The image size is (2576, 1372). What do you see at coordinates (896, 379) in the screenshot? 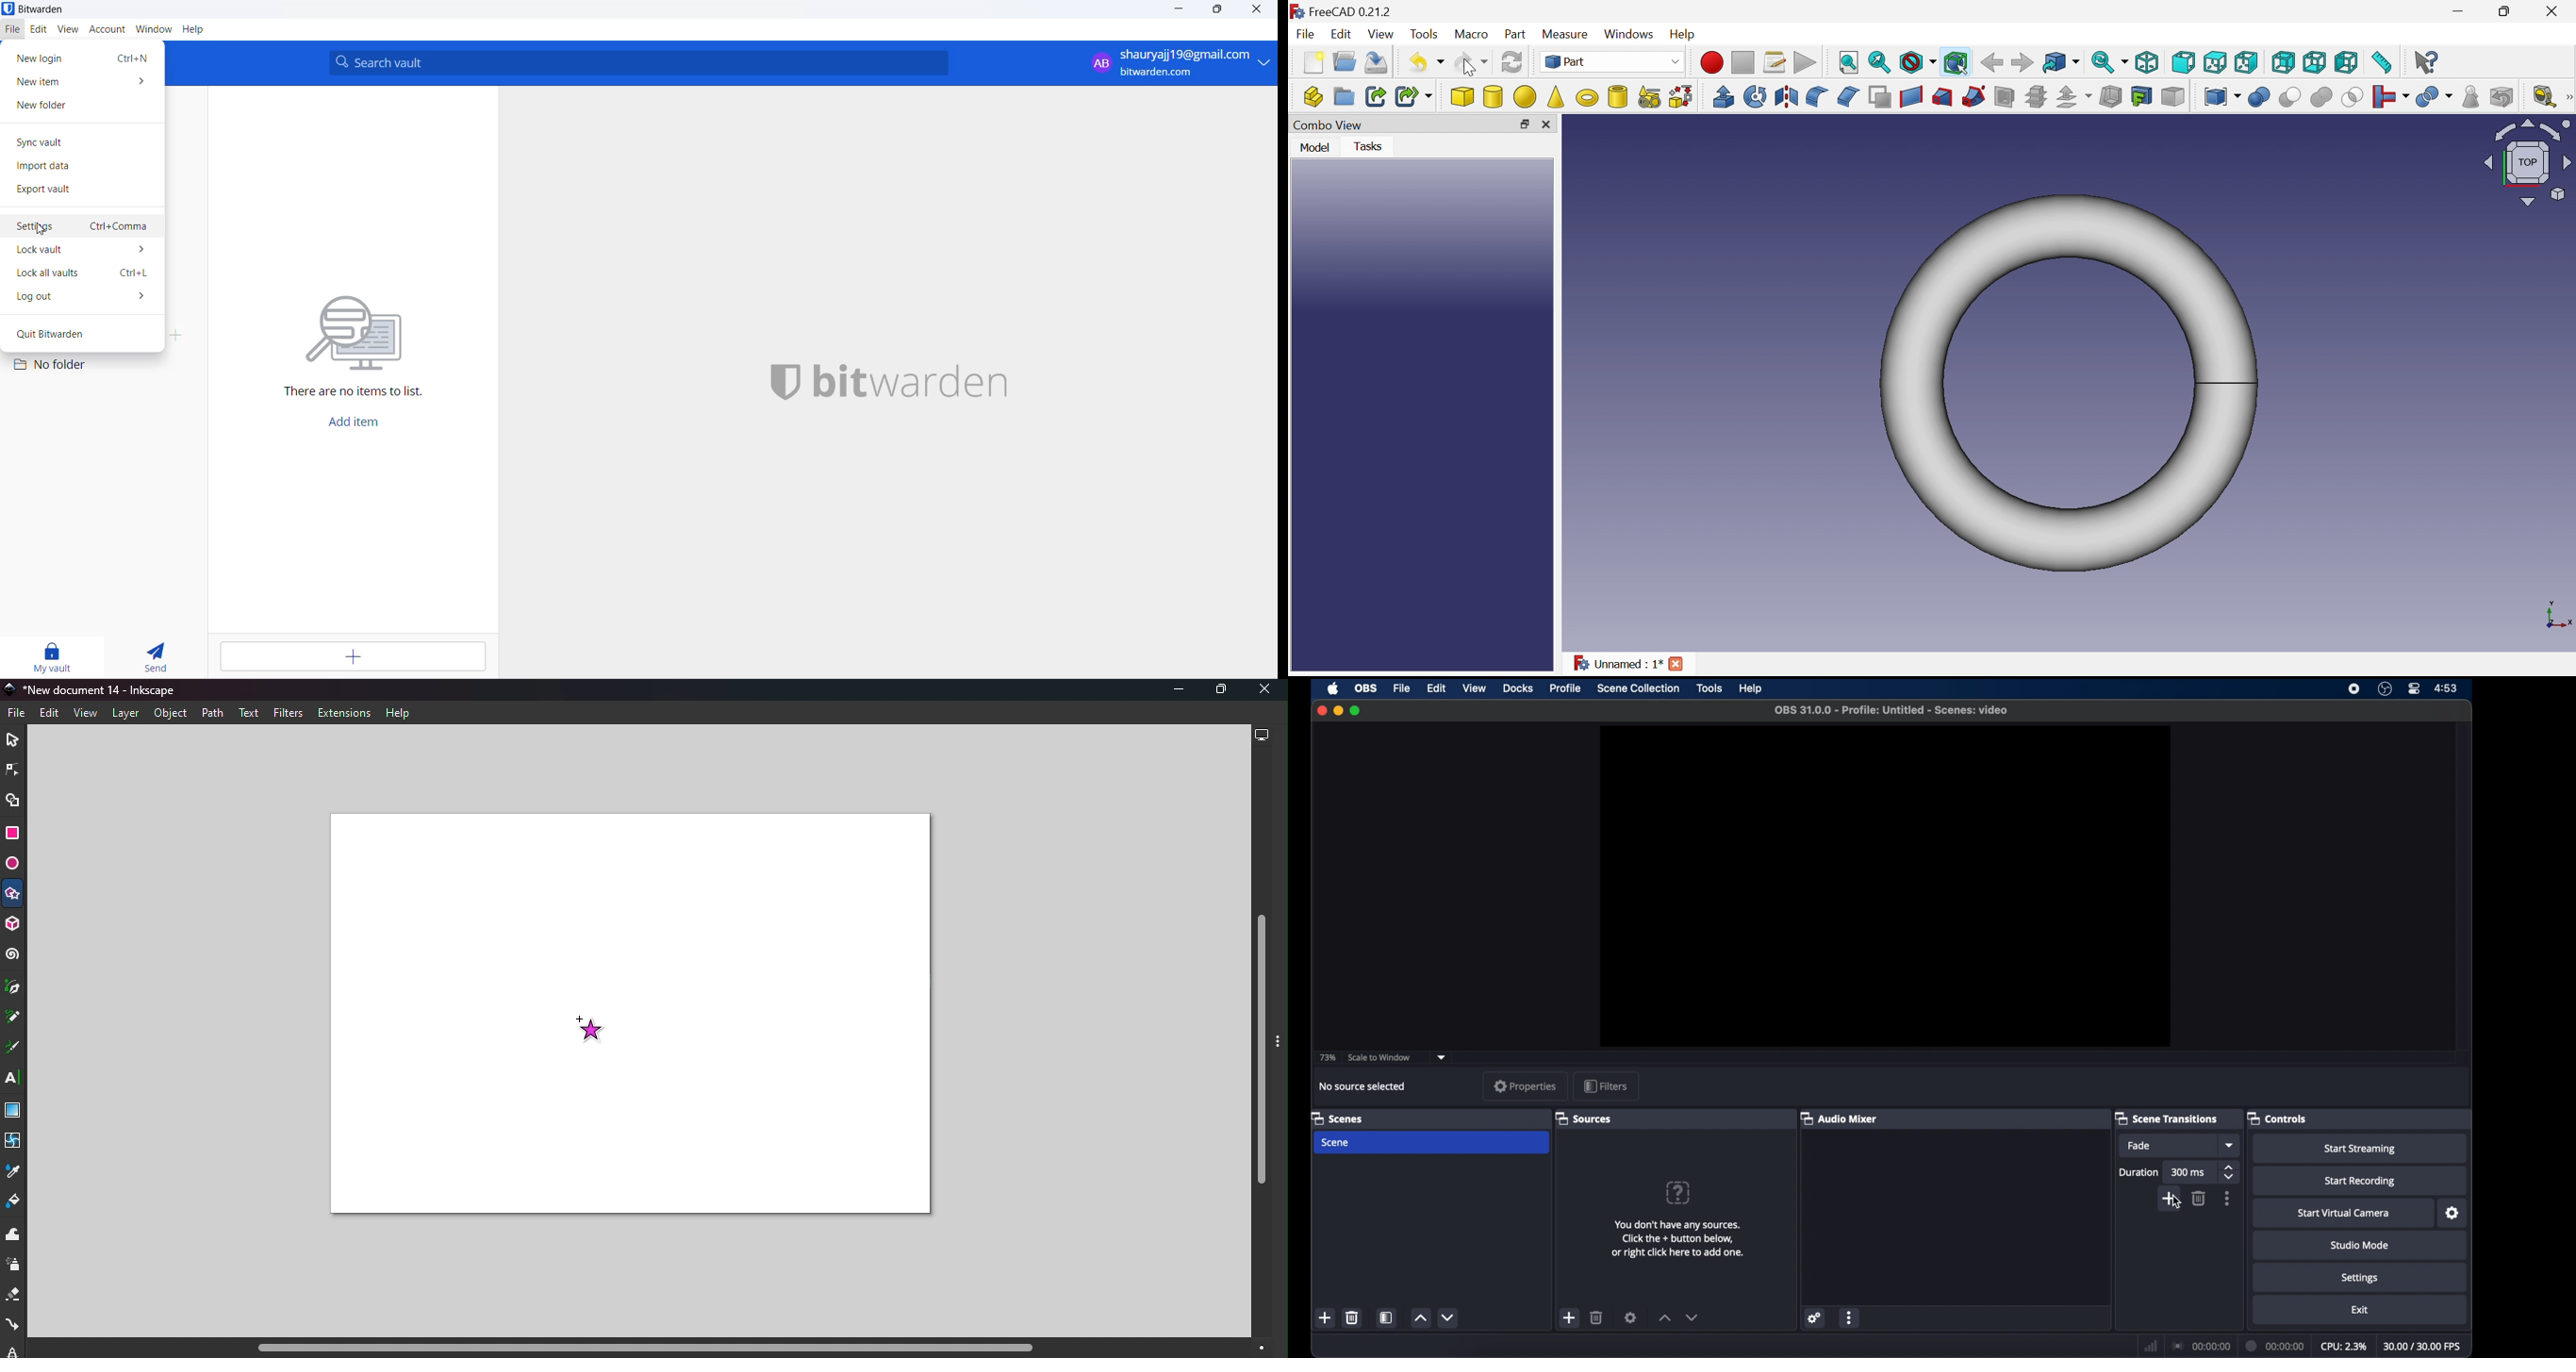
I see `name and logo` at bounding box center [896, 379].